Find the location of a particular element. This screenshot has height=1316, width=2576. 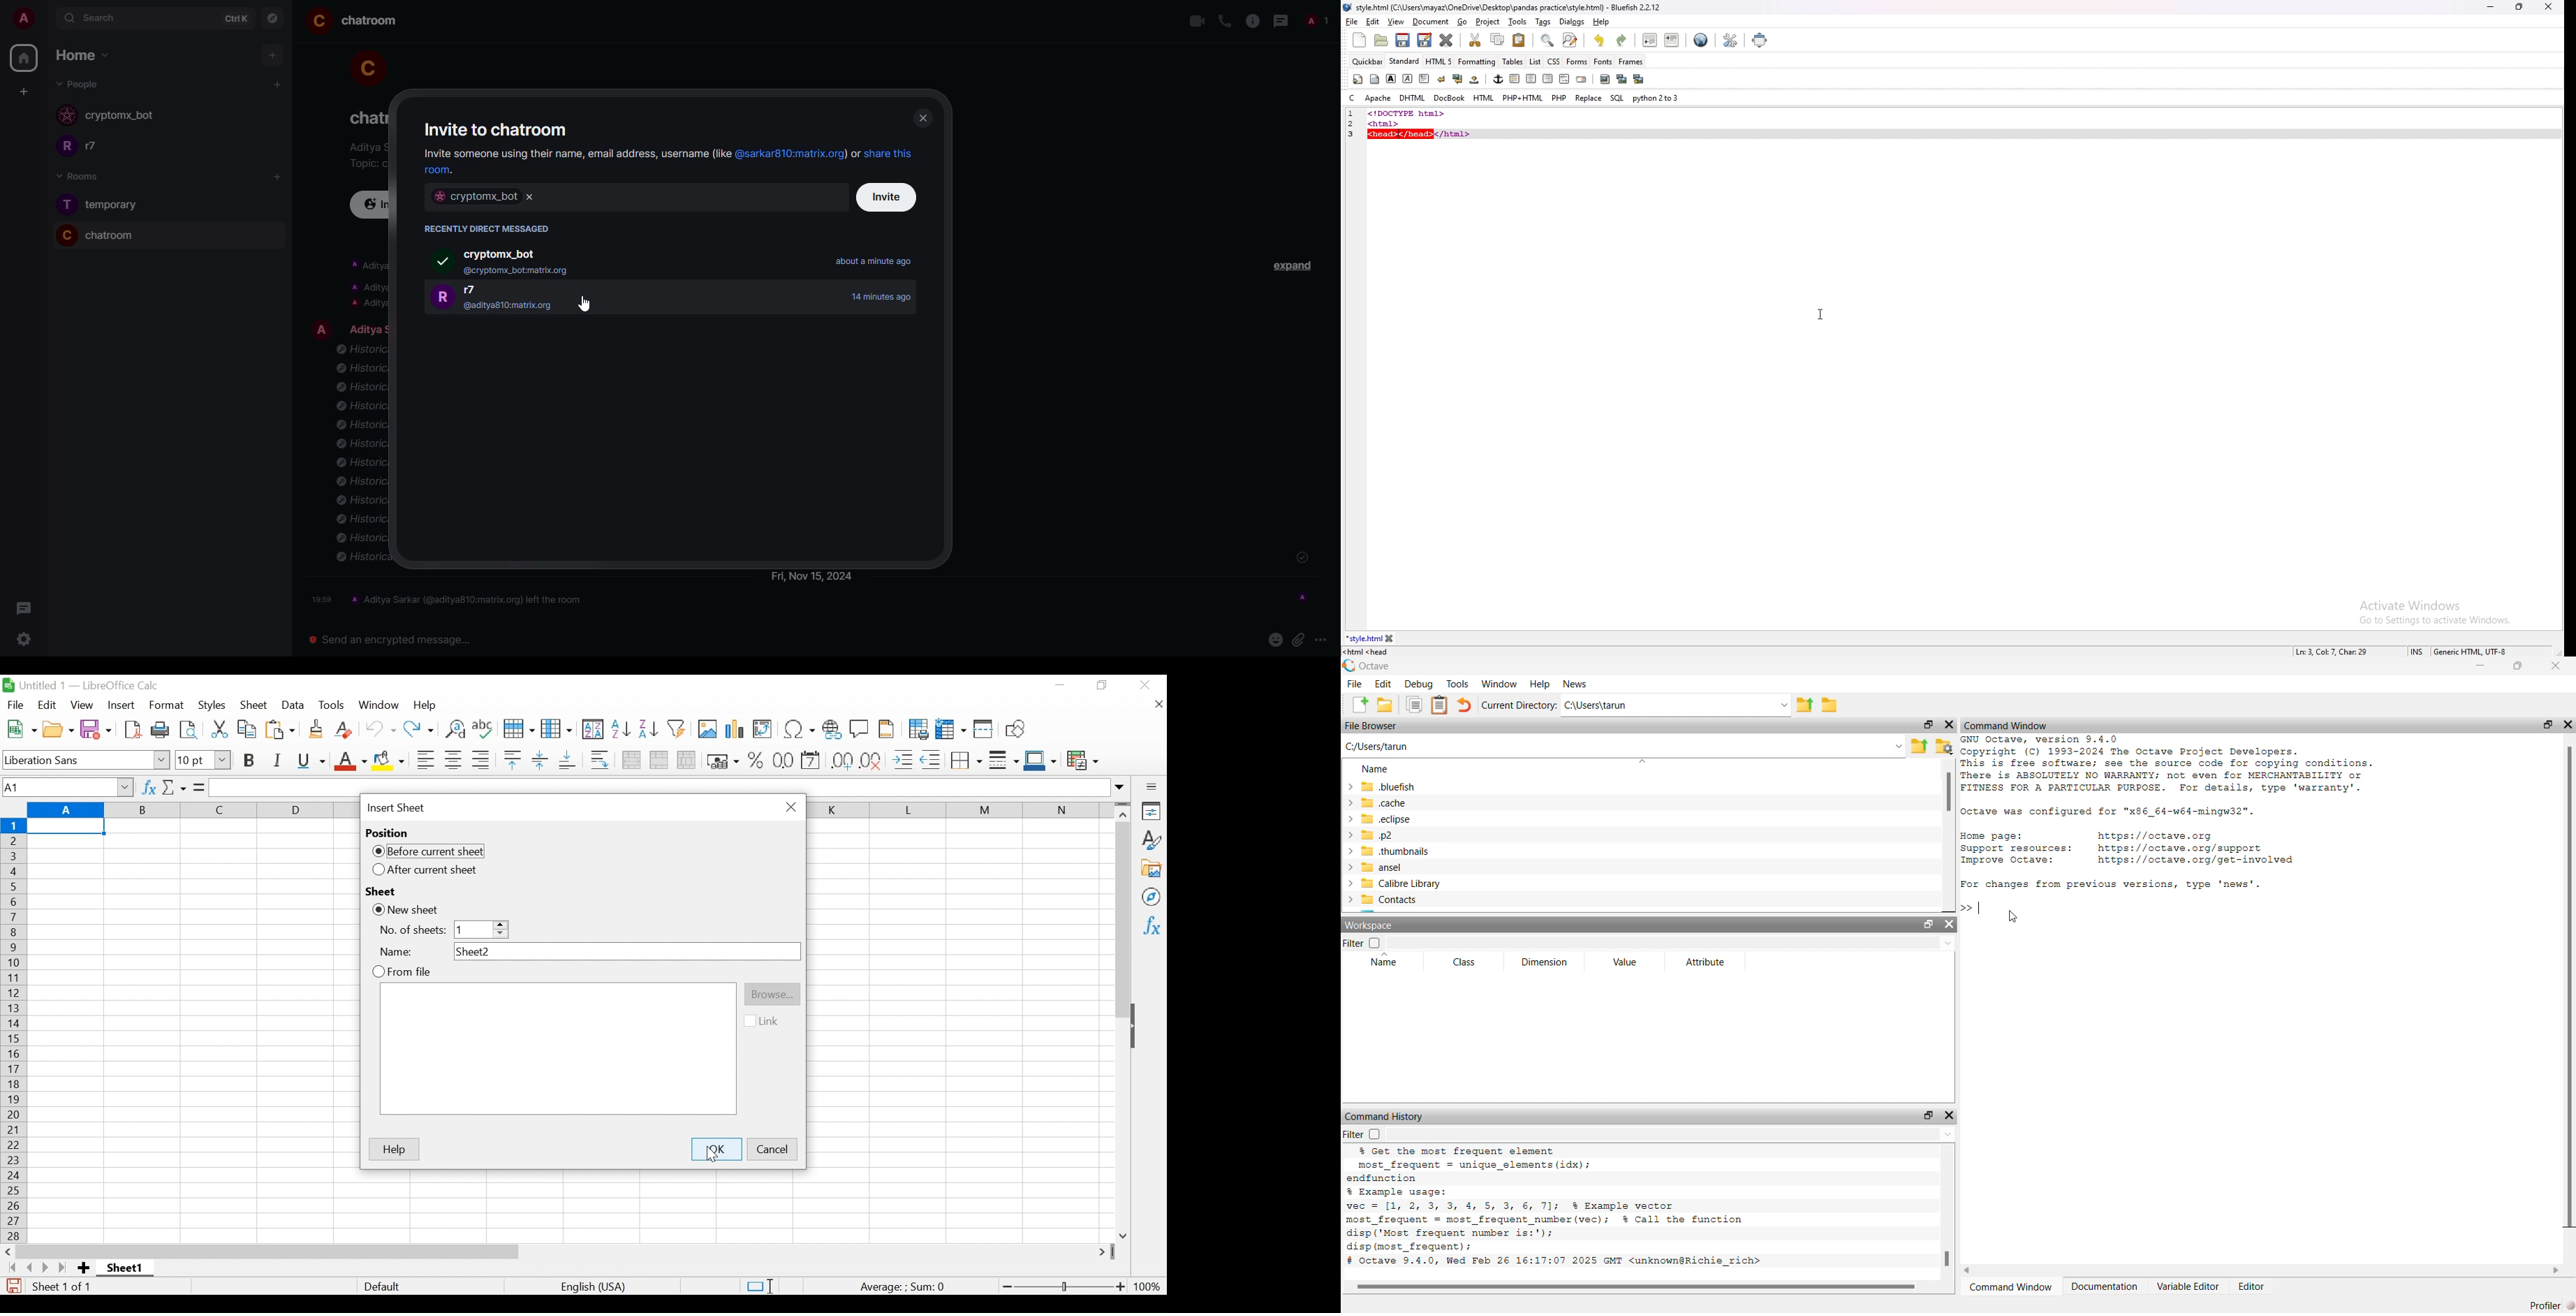

Styles is located at coordinates (210, 705).